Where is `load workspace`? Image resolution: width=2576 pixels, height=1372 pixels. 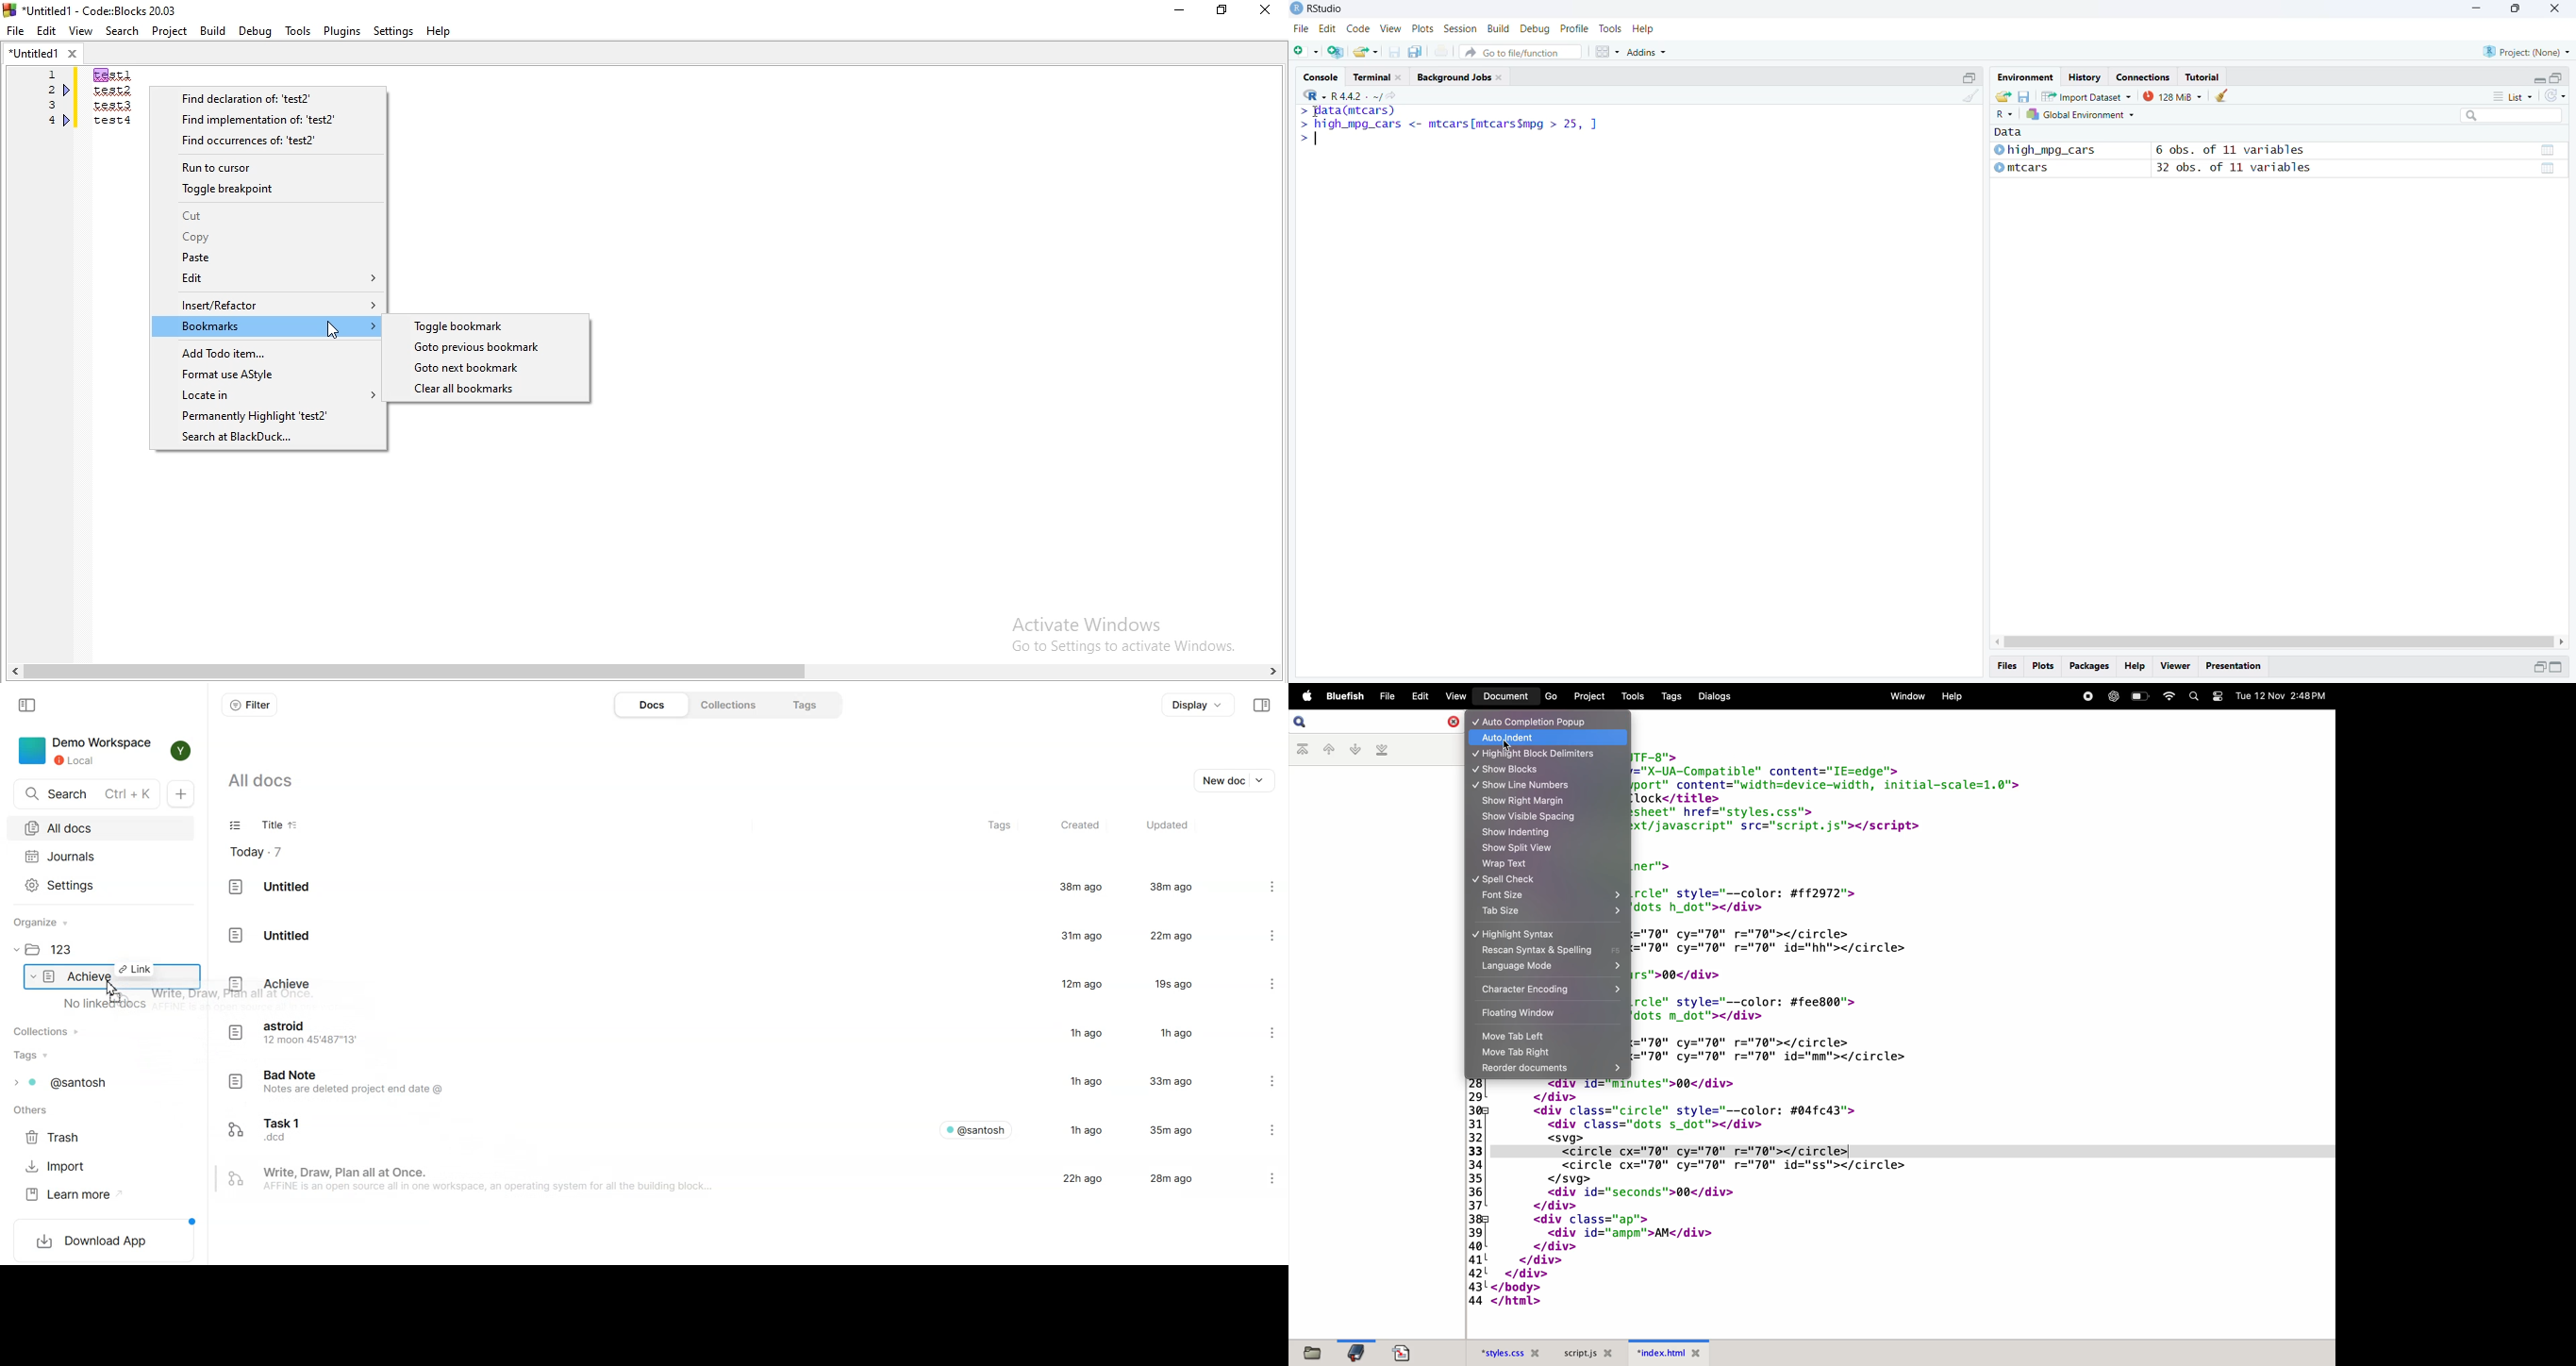
load workspace is located at coordinates (2003, 96).